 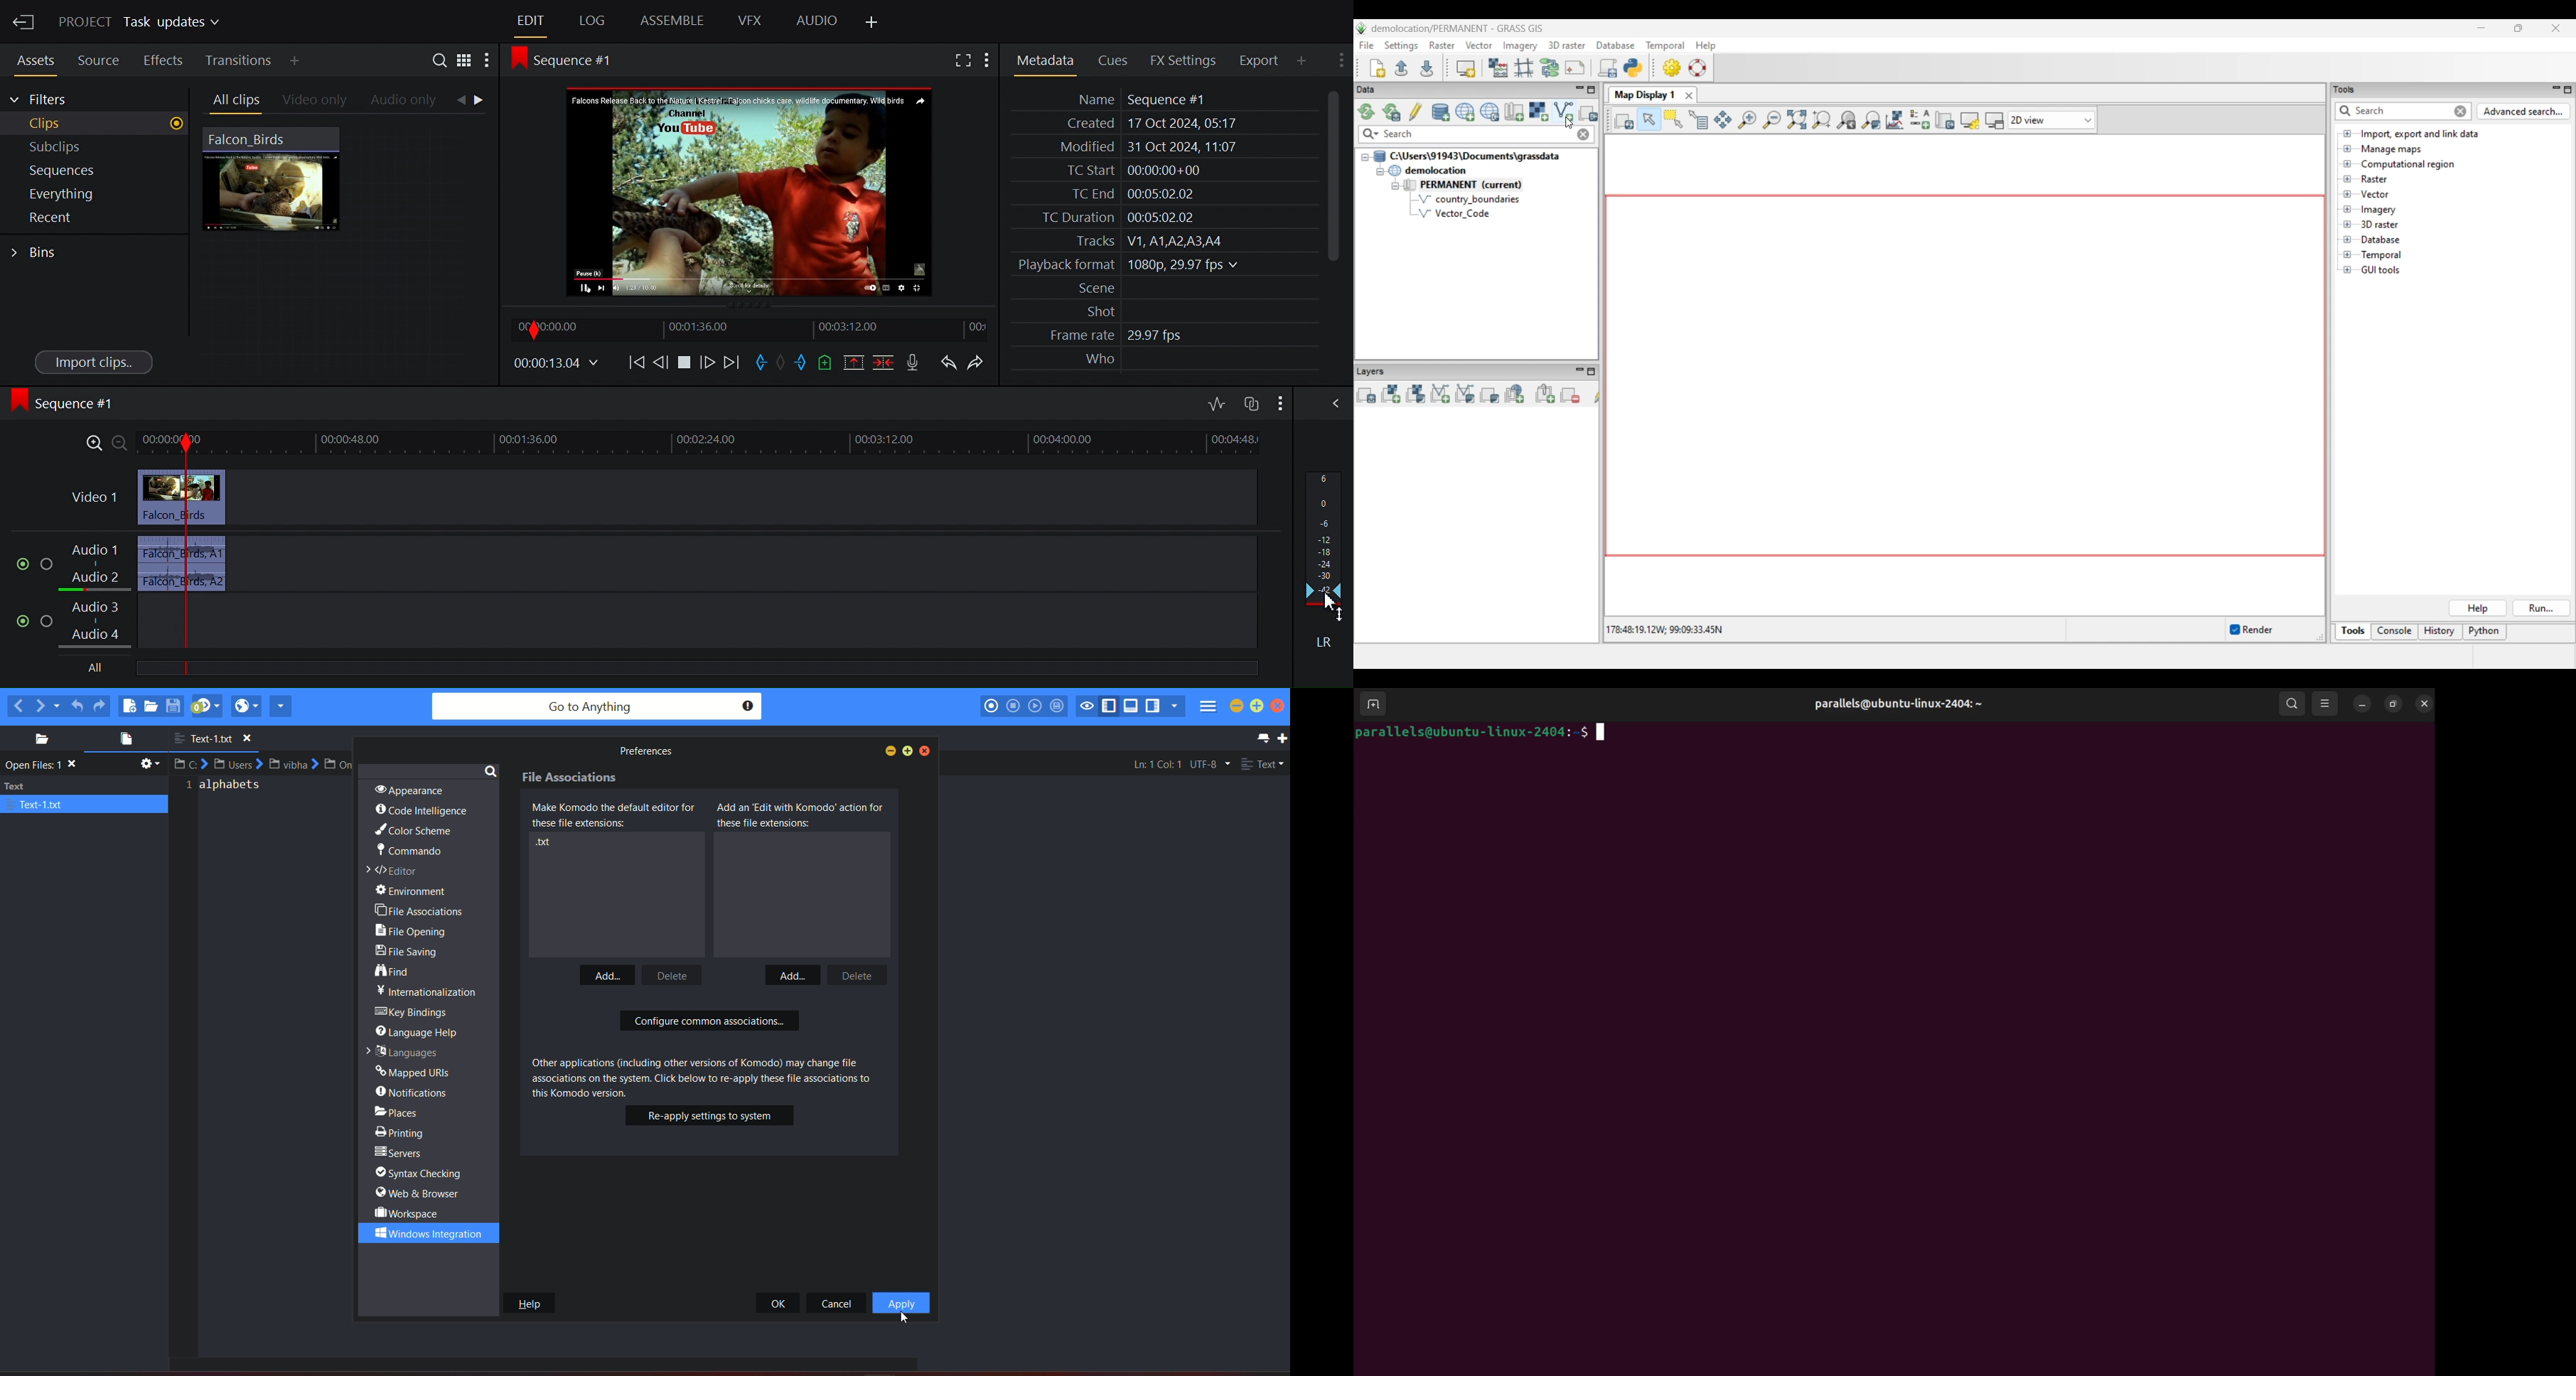 What do you see at coordinates (802, 363) in the screenshot?
I see `Mark out` at bounding box center [802, 363].